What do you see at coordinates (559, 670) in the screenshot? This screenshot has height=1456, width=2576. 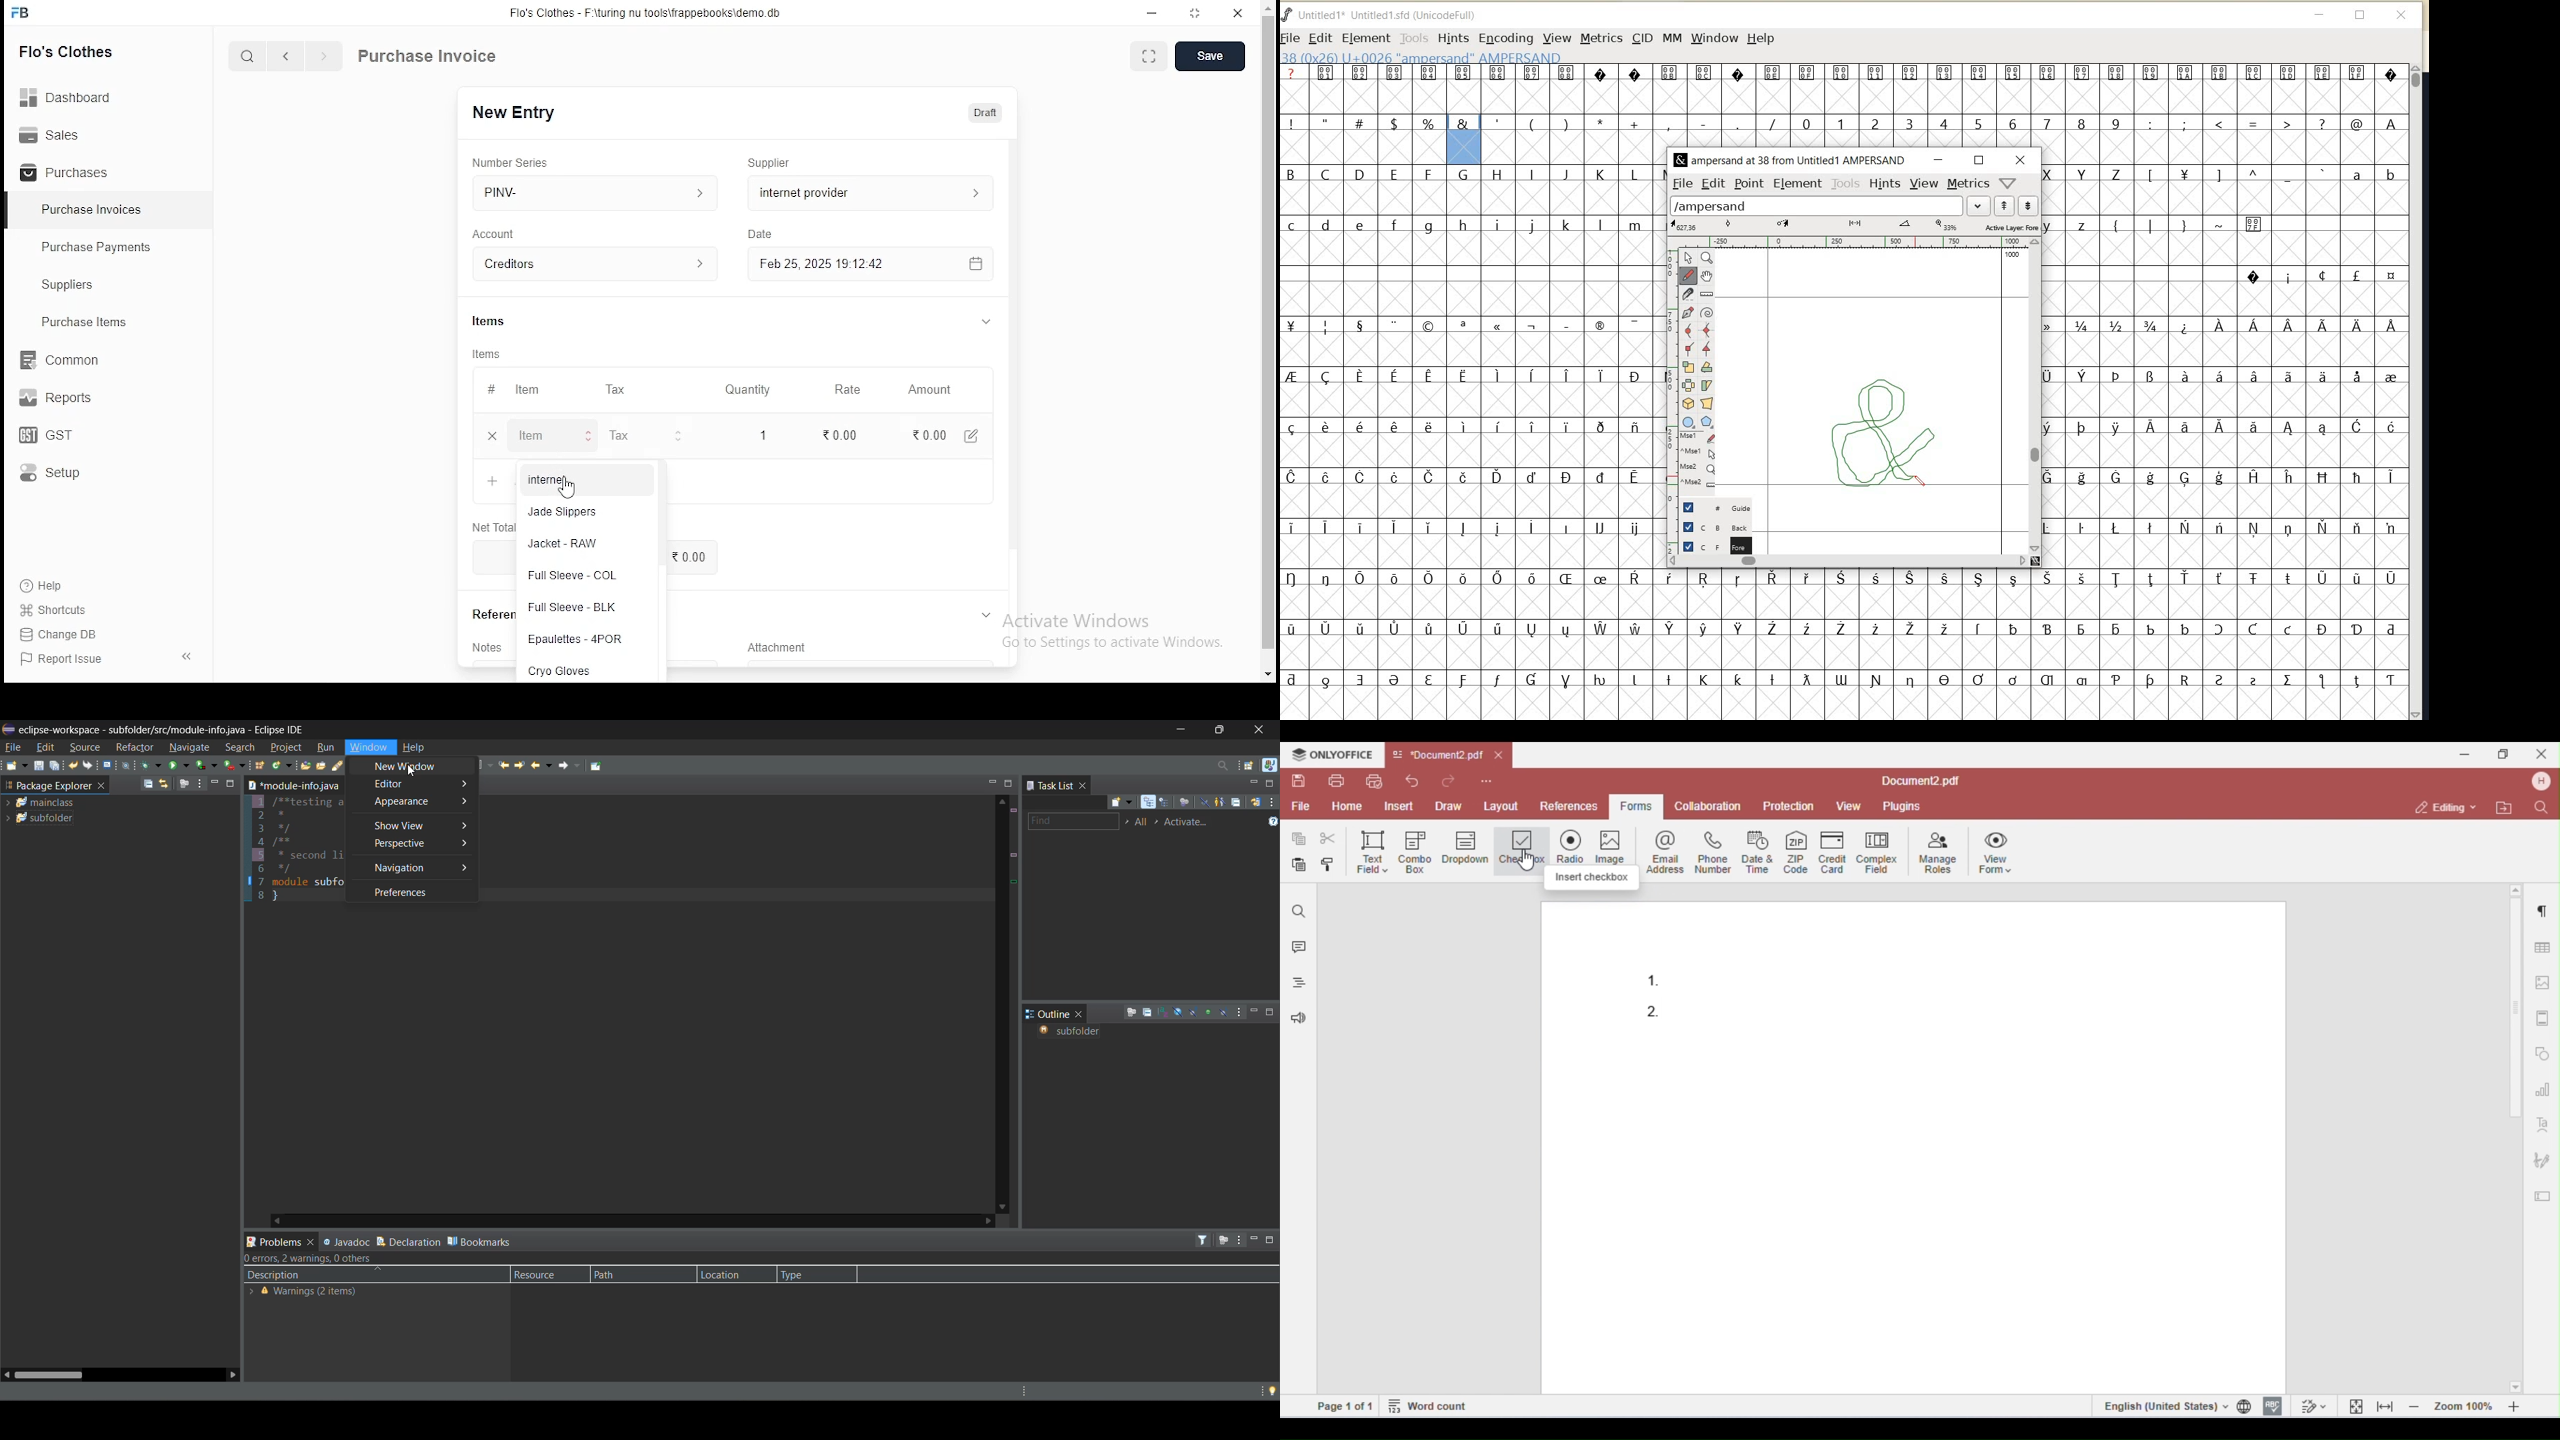 I see `cryo gloves` at bounding box center [559, 670].